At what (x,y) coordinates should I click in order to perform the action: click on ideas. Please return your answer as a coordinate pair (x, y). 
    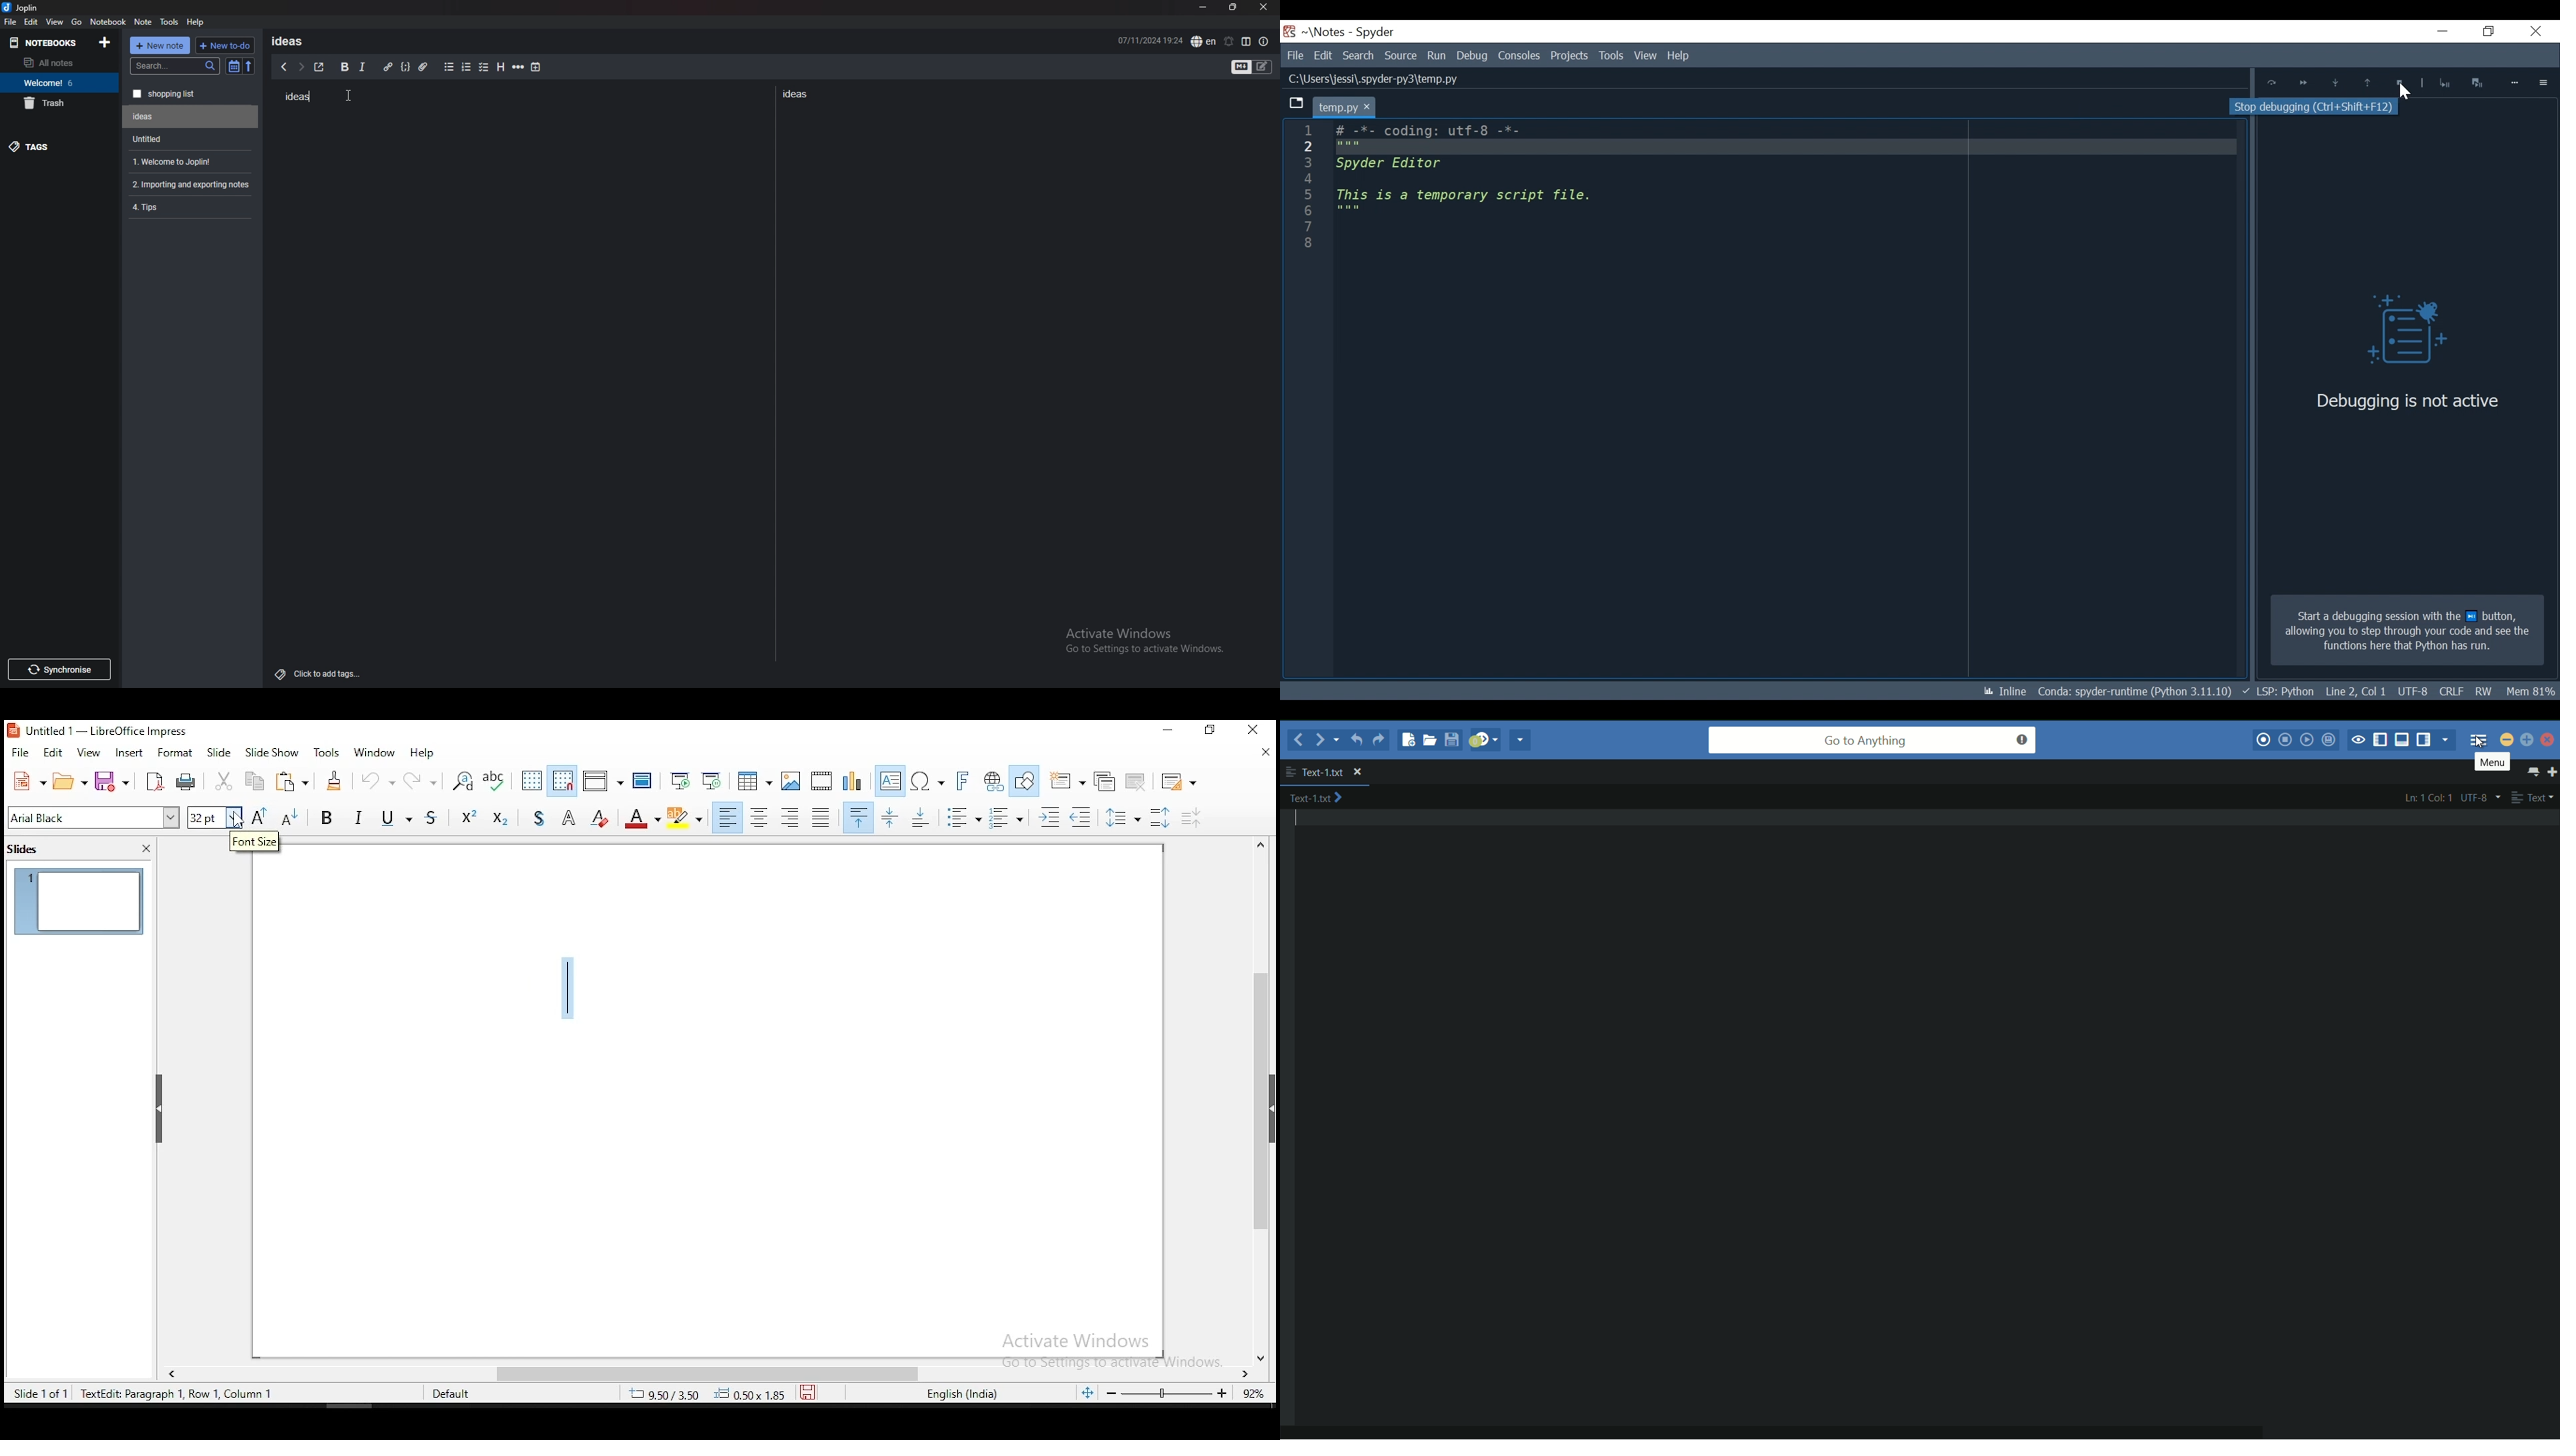
    Looking at the image, I should click on (297, 97).